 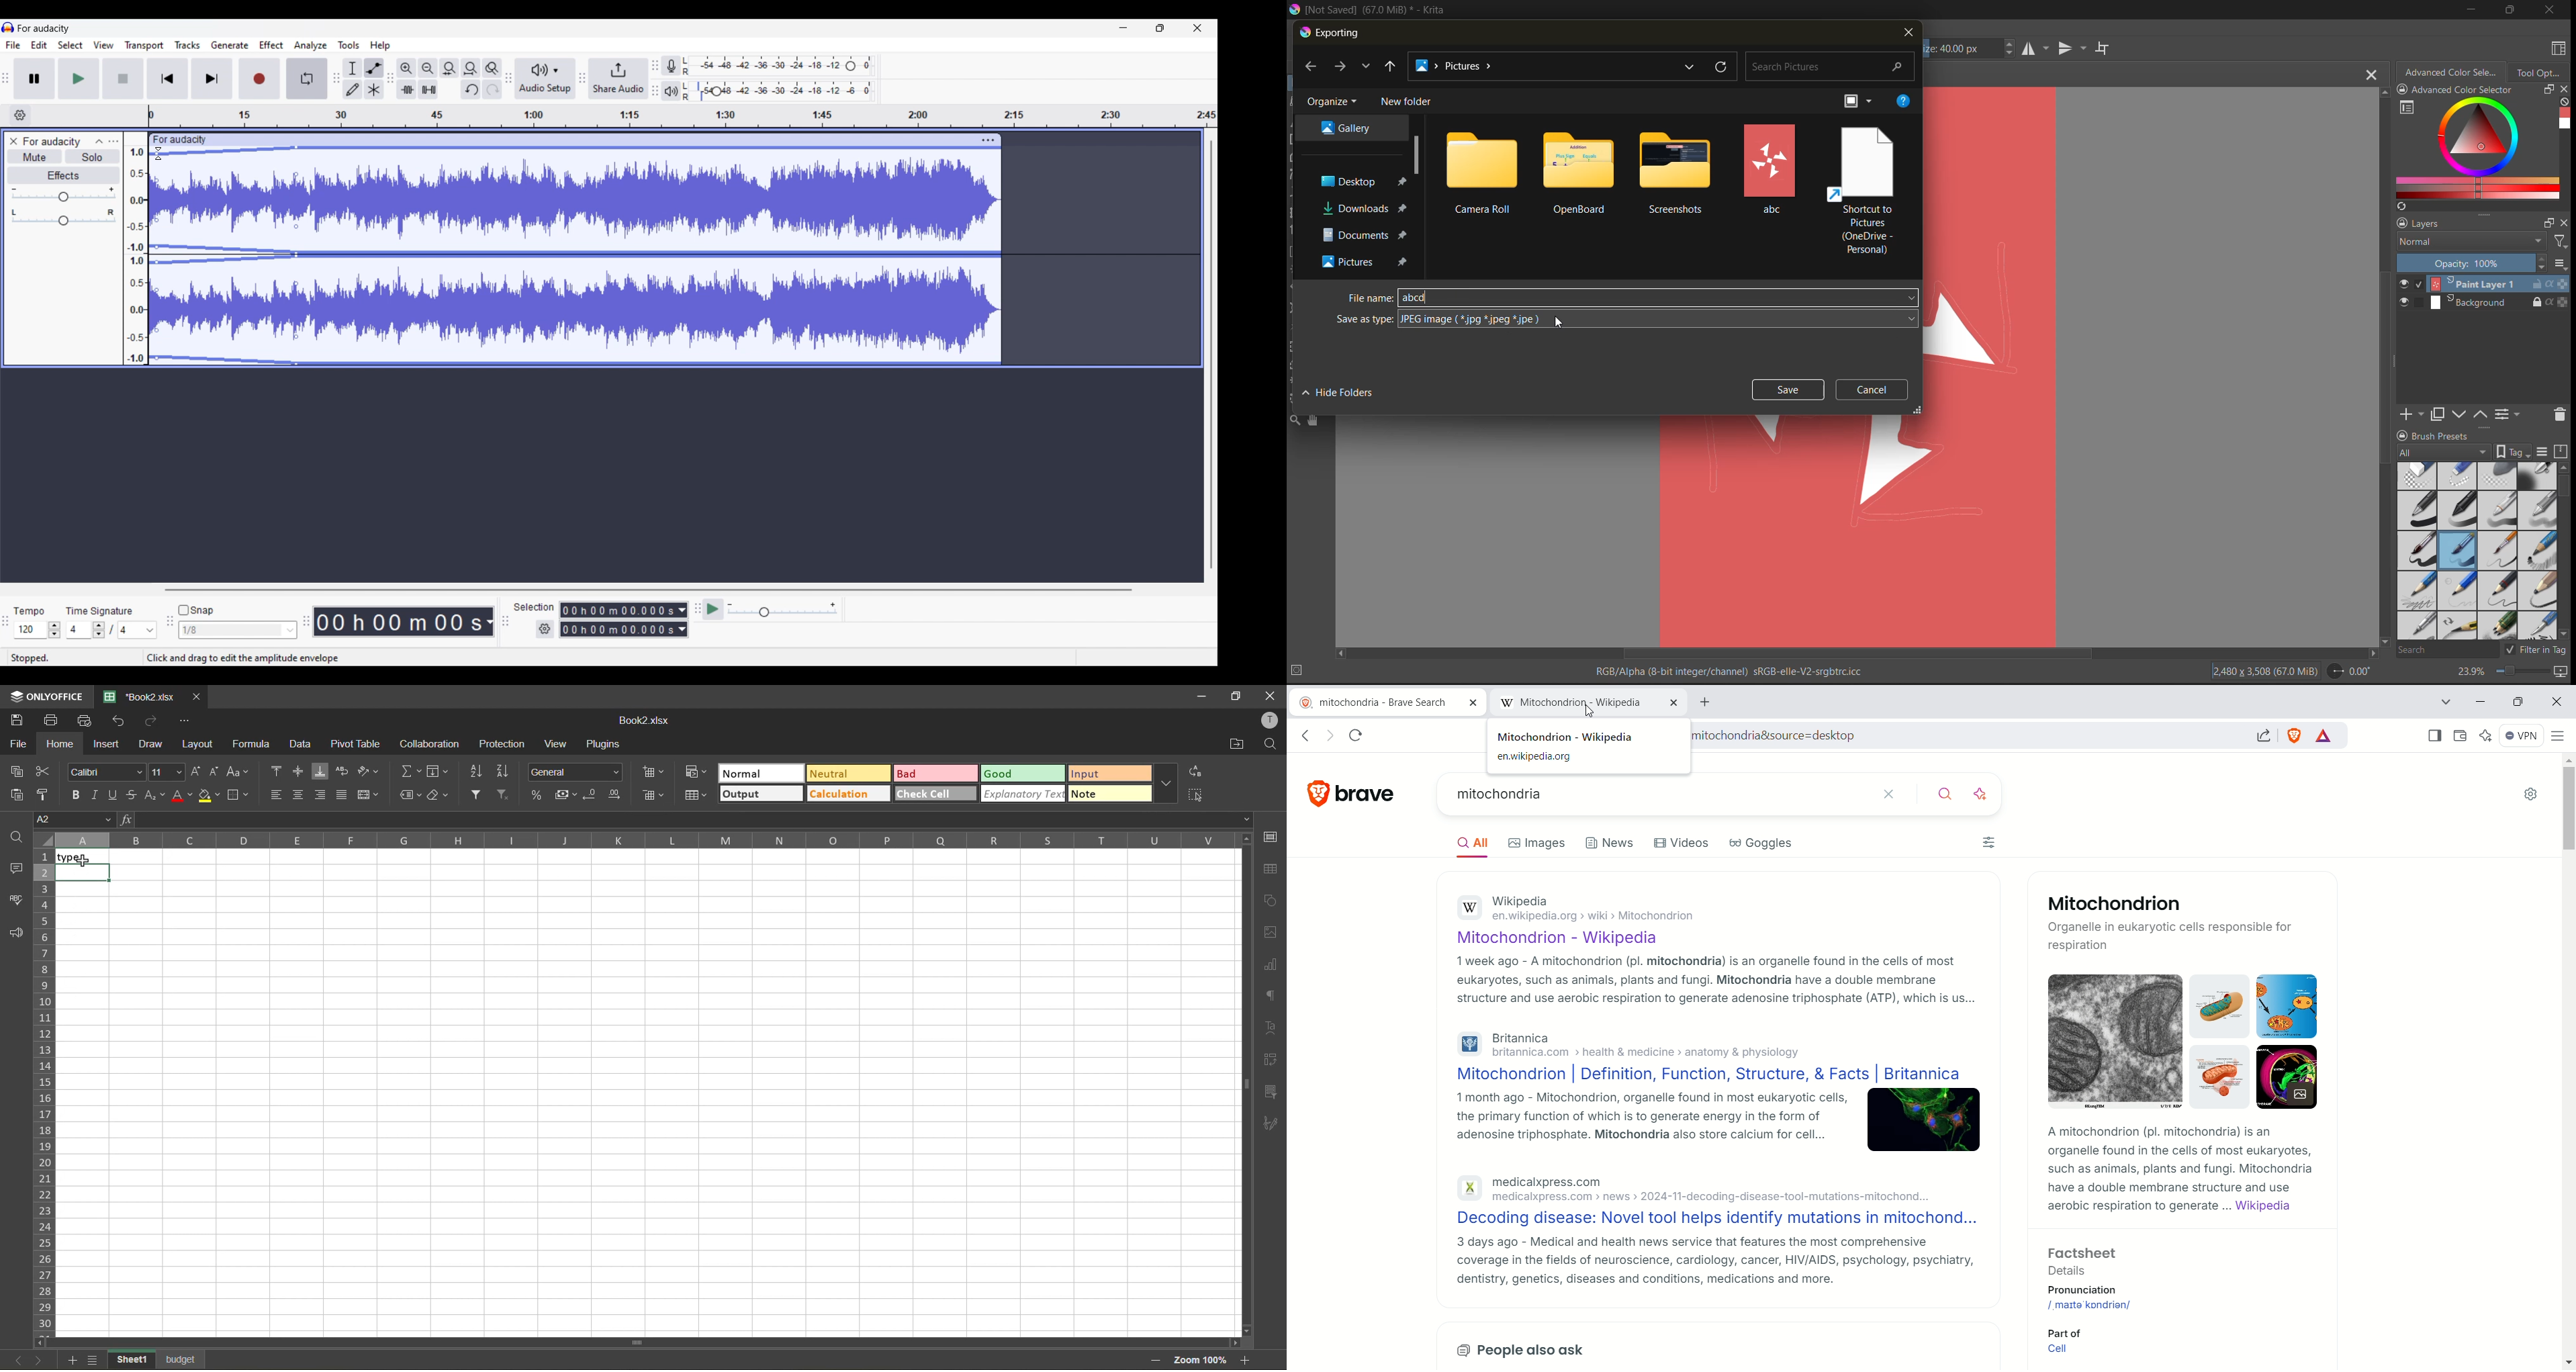 What do you see at coordinates (98, 794) in the screenshot?
I see `italic` at bounding box center [98, 794].